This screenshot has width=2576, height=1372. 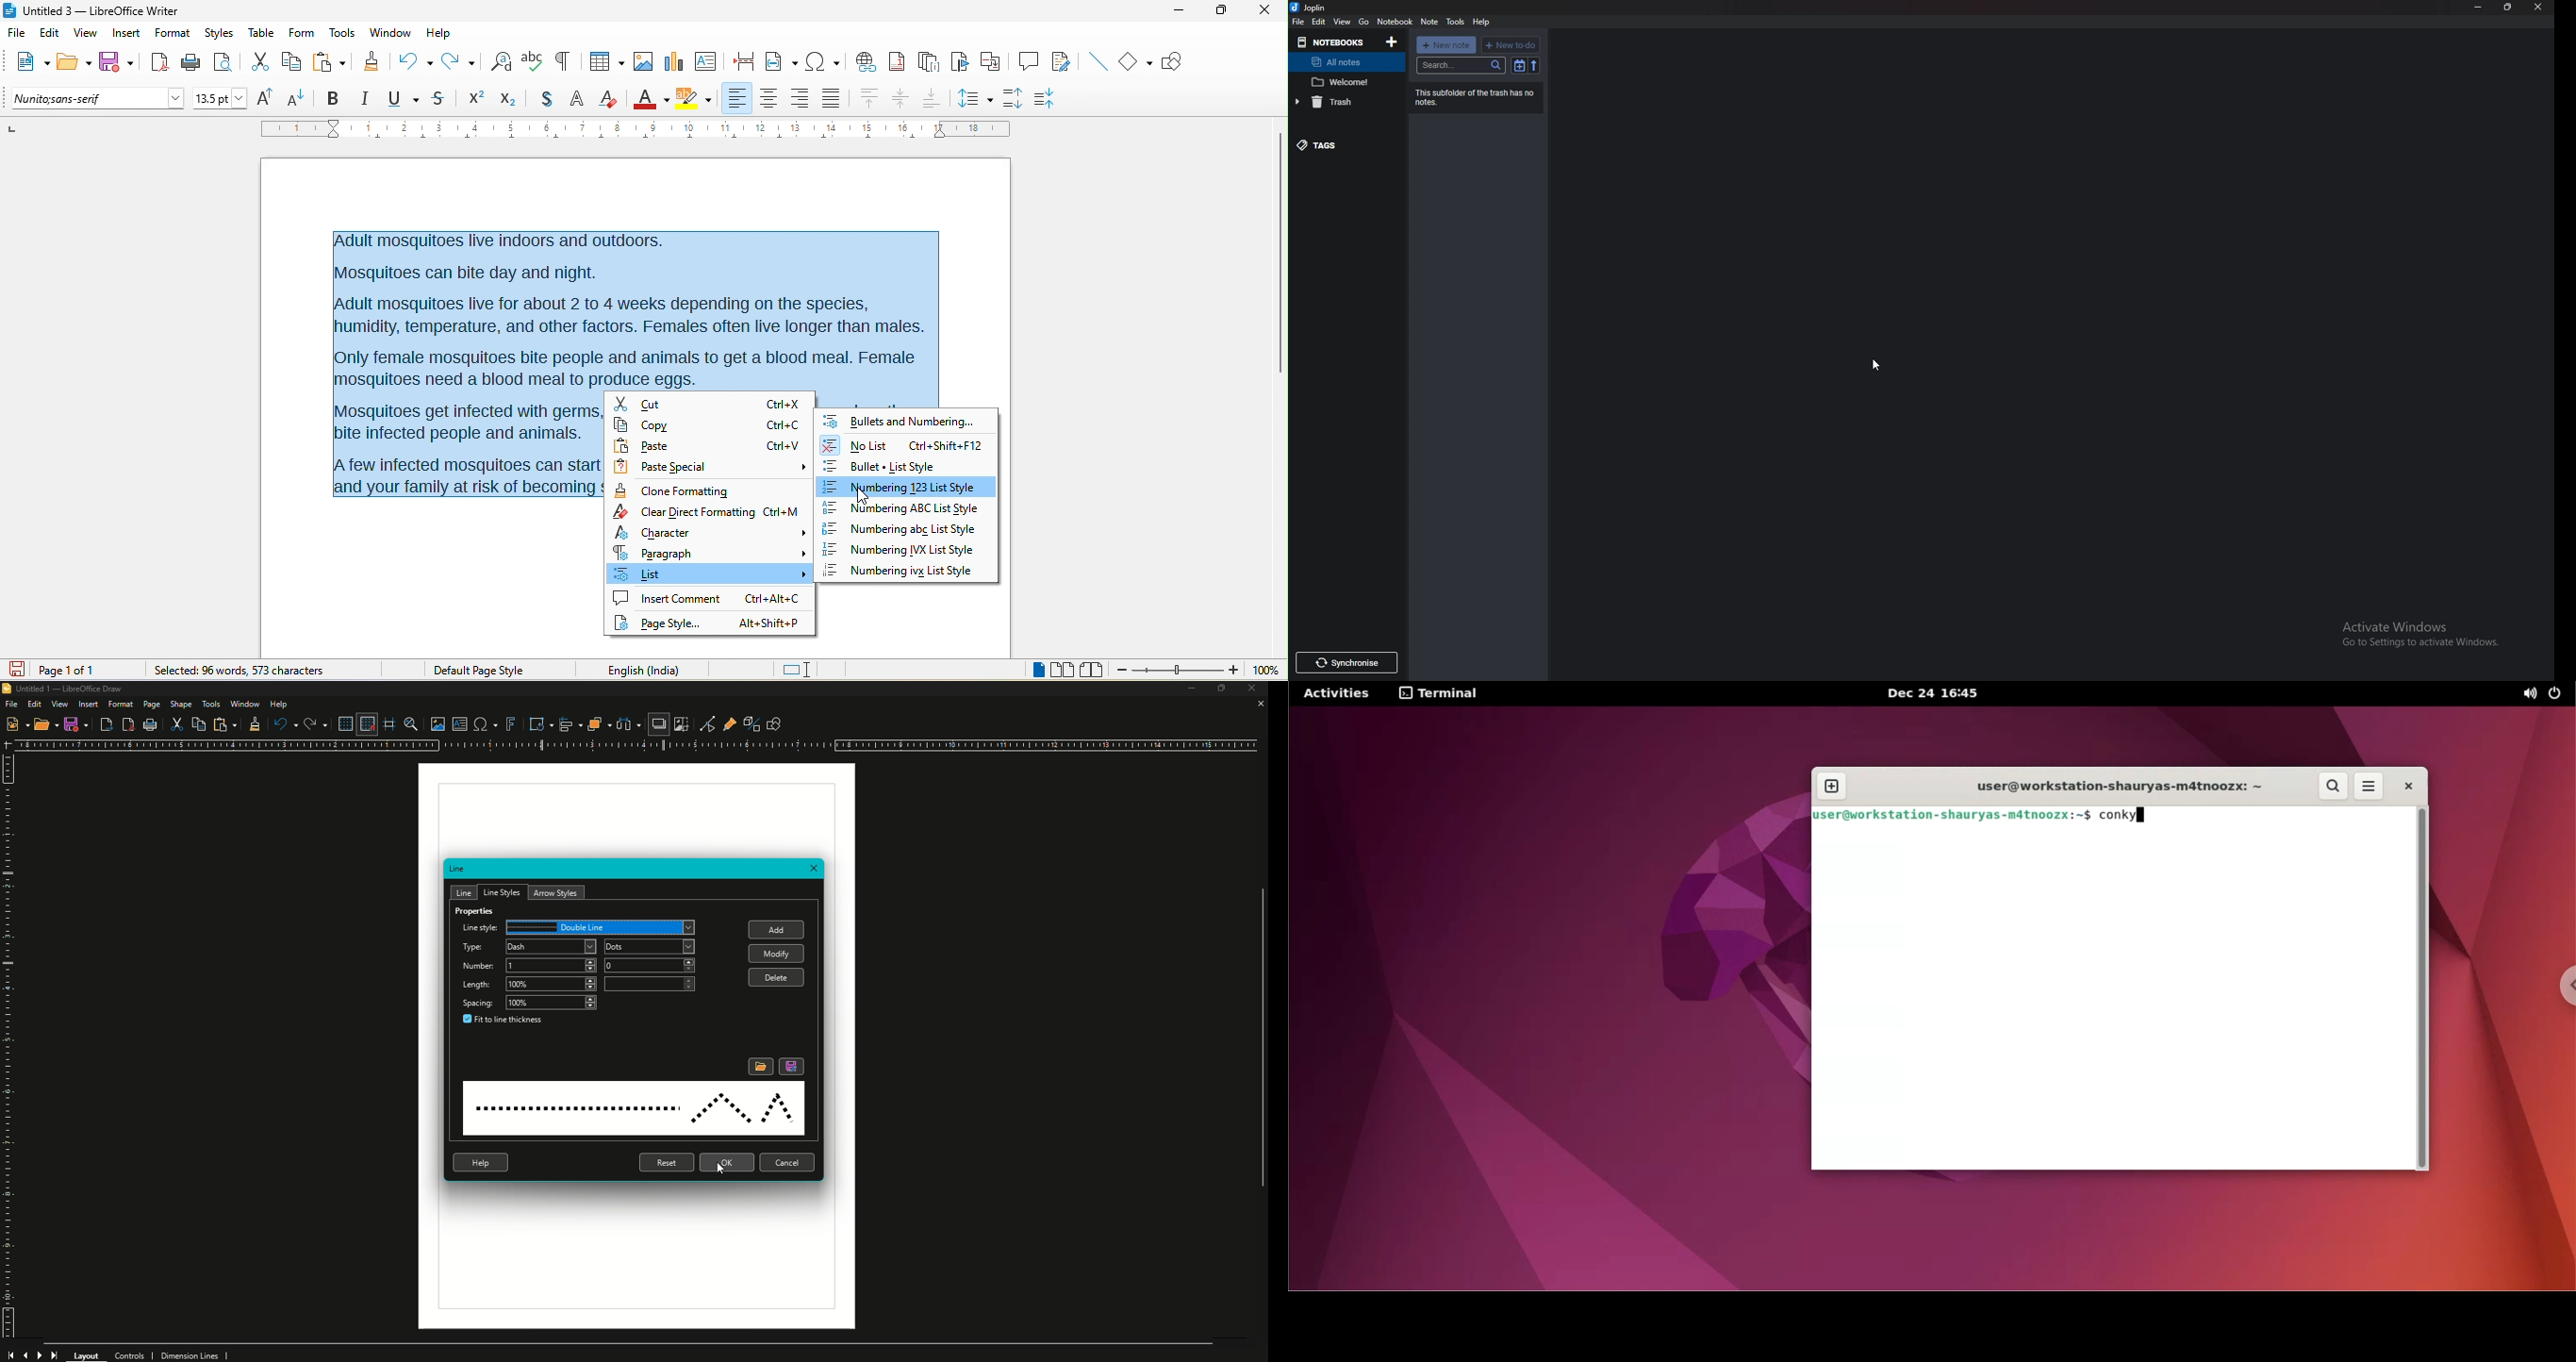 I want to click on Add notebooks, so click(x=1392, y=42).